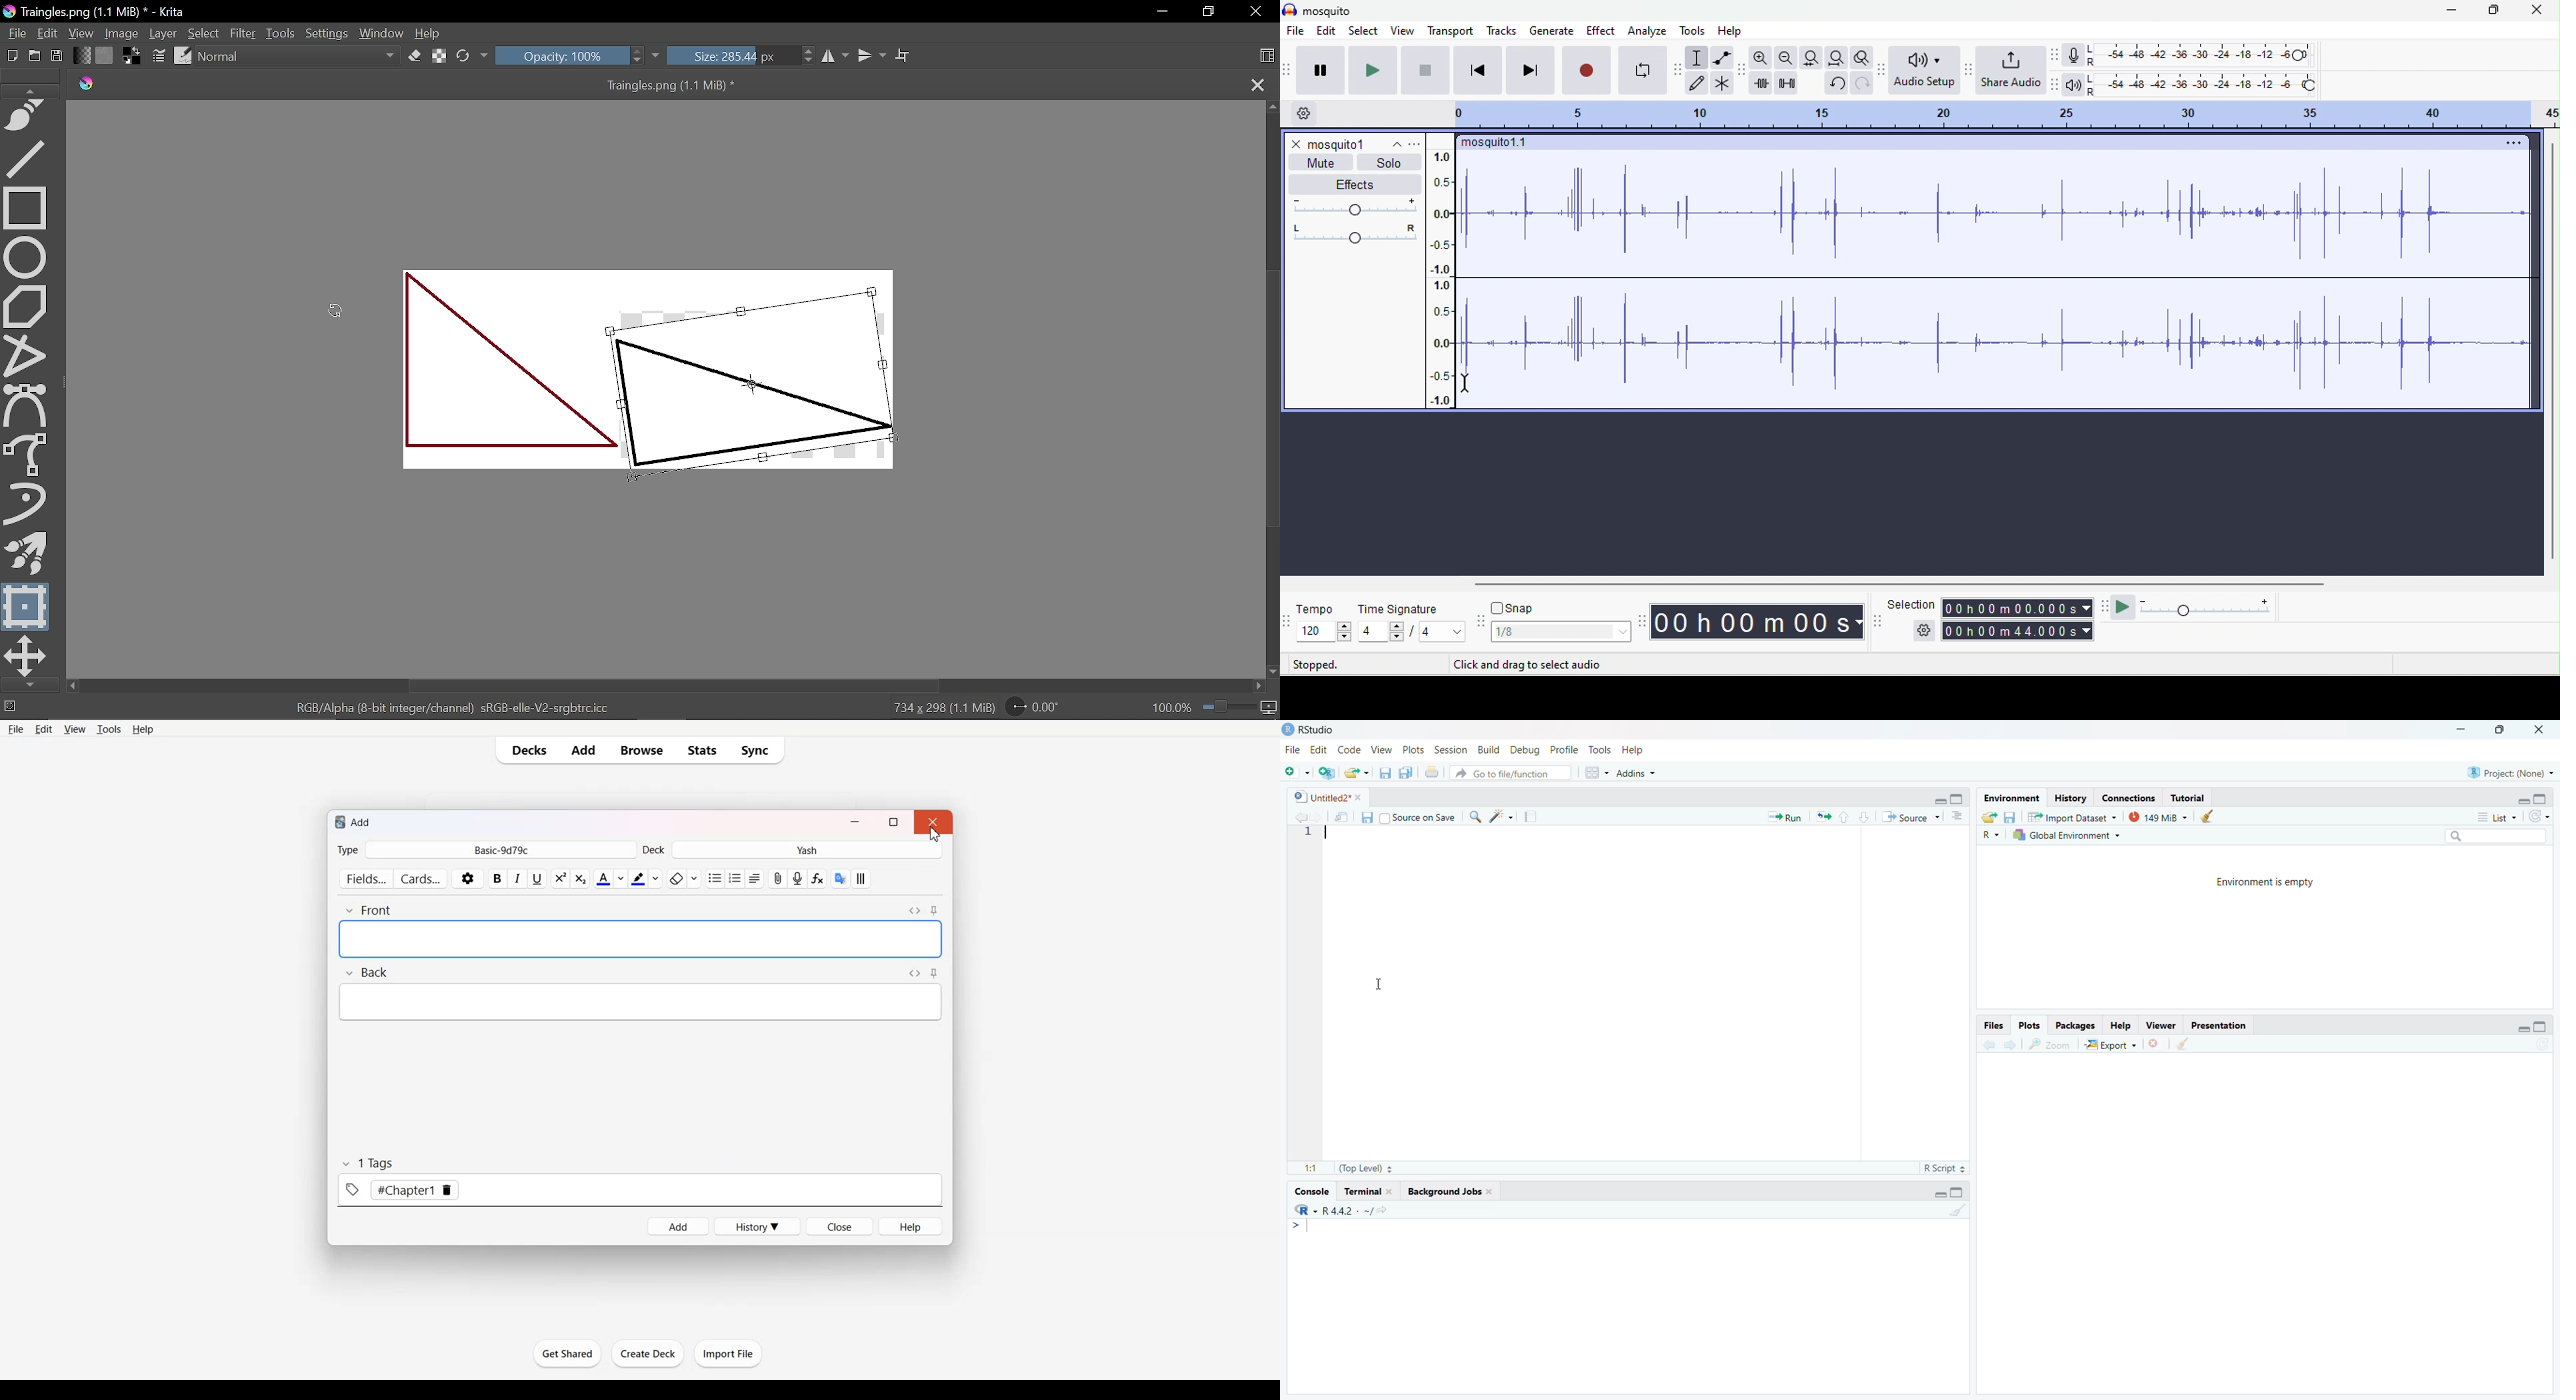 Image resolution: width=2576 pixels, height=1400 pixels. What do you see at coordinates (1960, 1192) in the screenshot?
I see `Maximize` at bounding box center [1960, 1192].